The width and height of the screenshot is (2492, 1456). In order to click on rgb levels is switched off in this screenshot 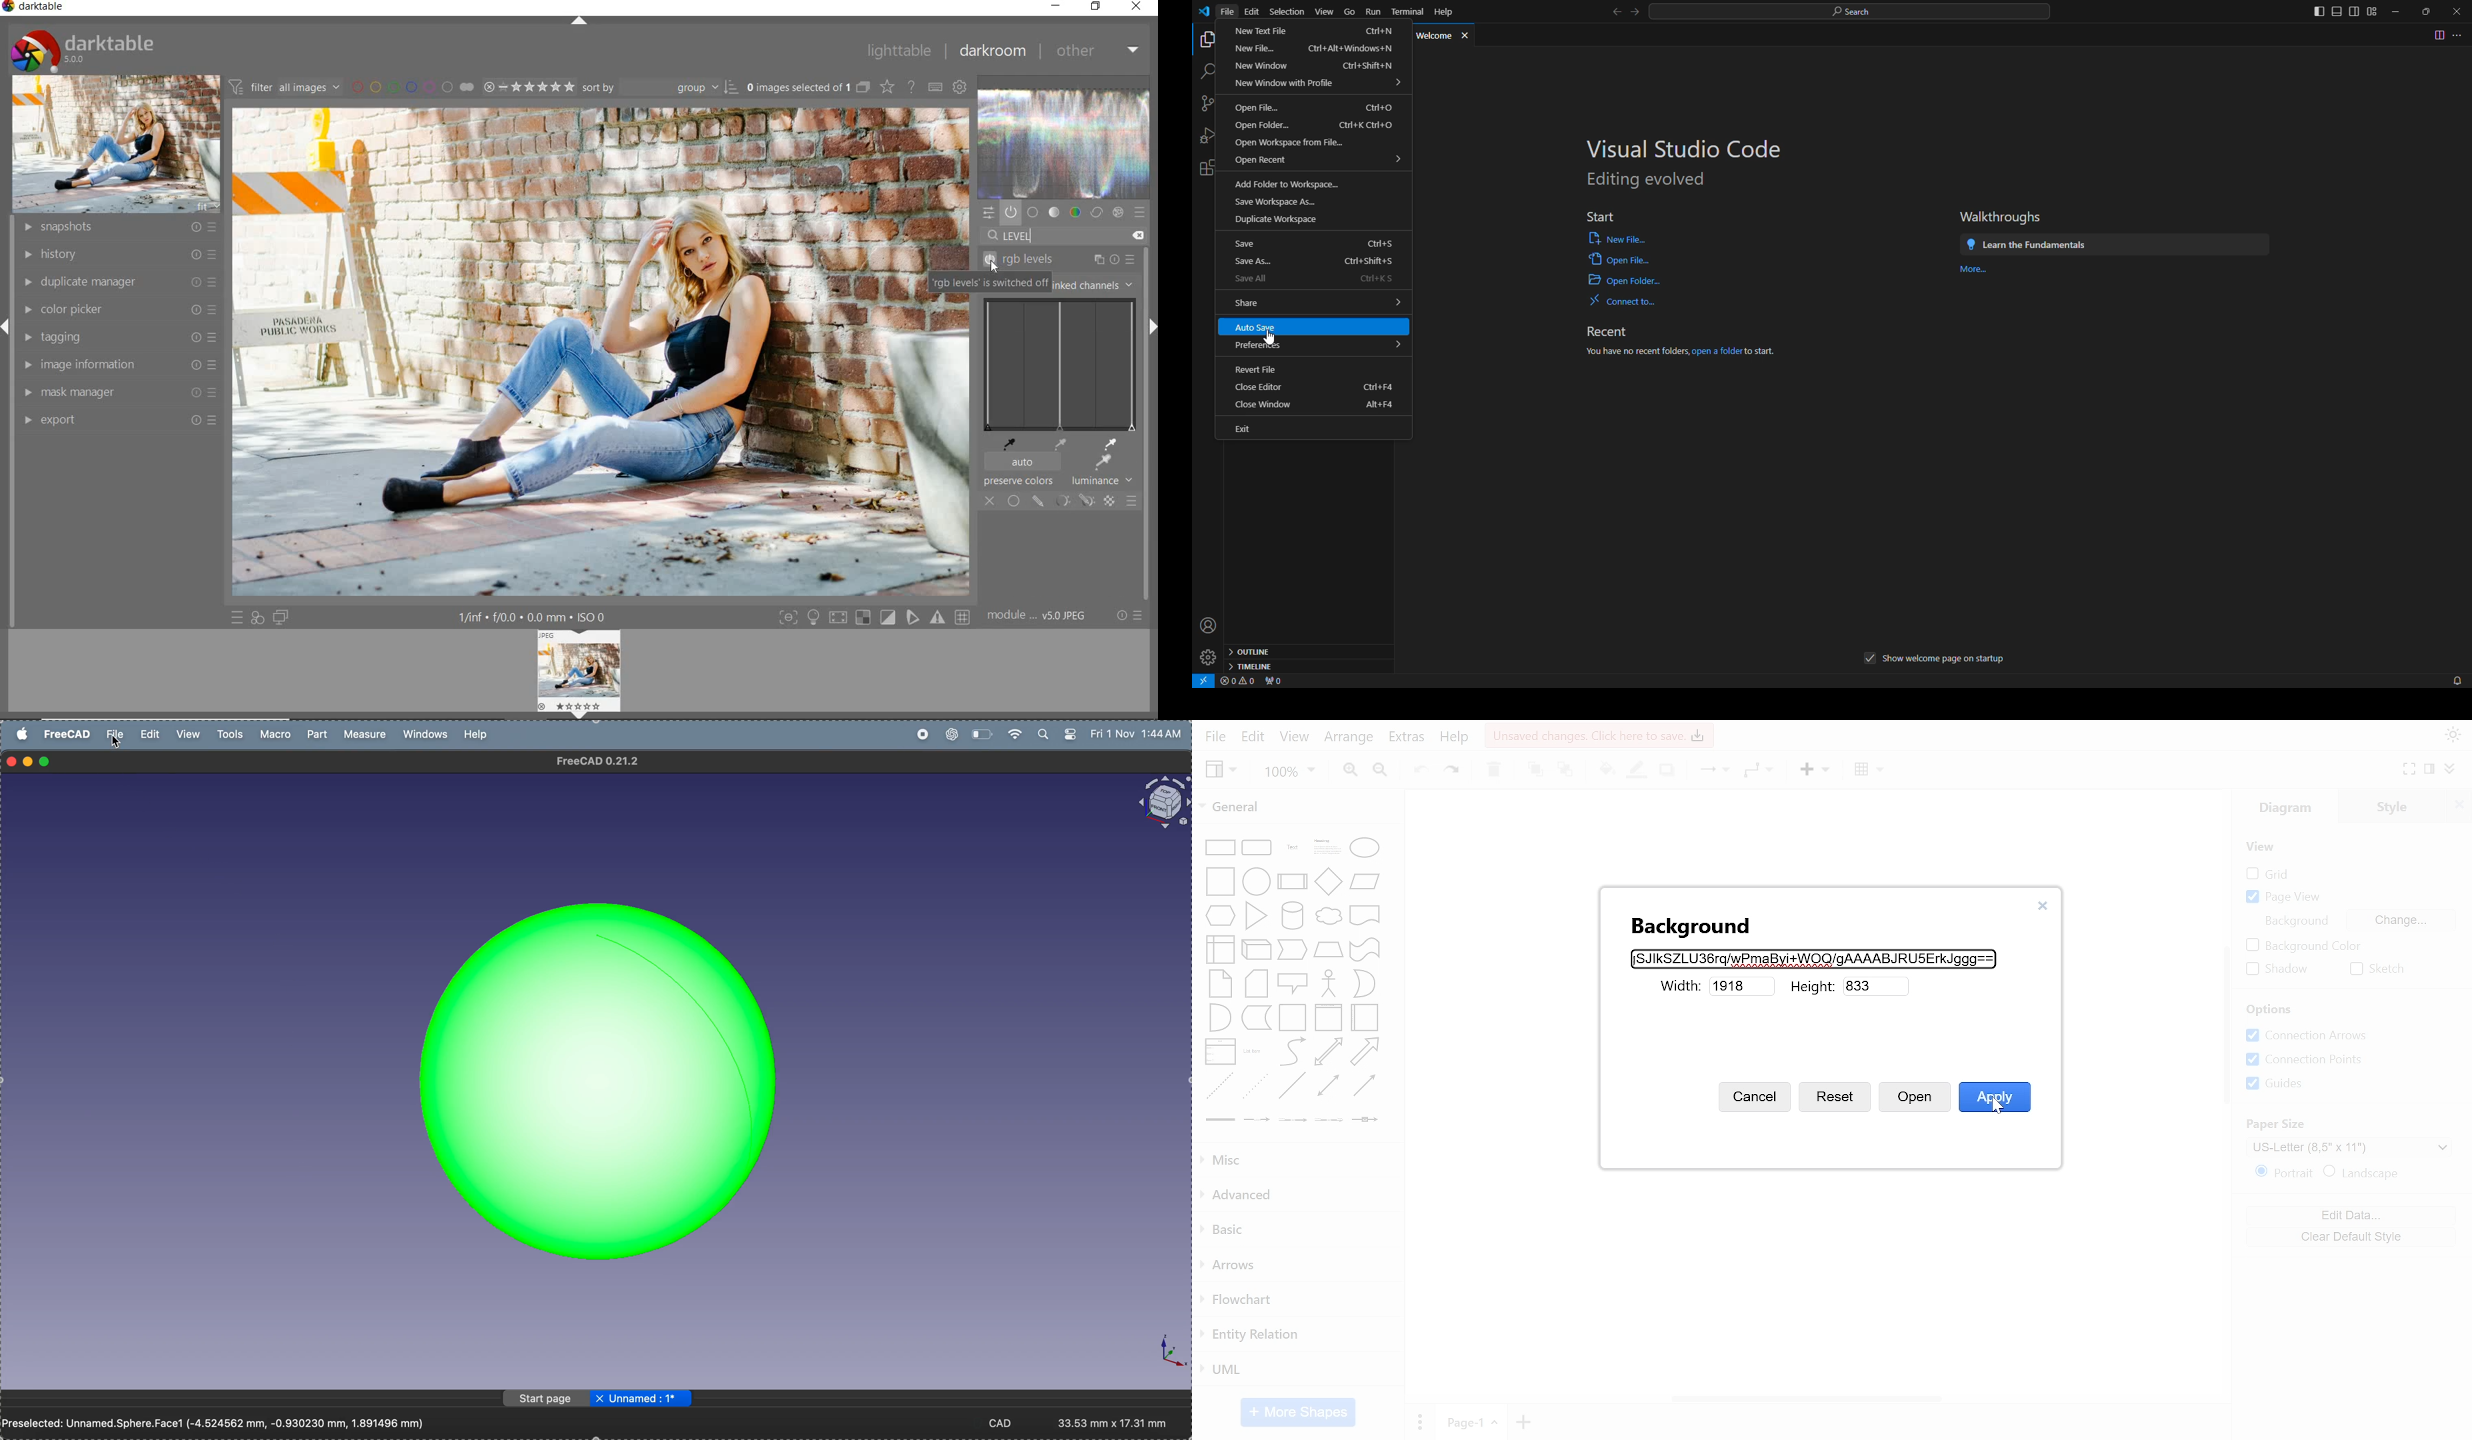, I will do `click(991, 284)`.